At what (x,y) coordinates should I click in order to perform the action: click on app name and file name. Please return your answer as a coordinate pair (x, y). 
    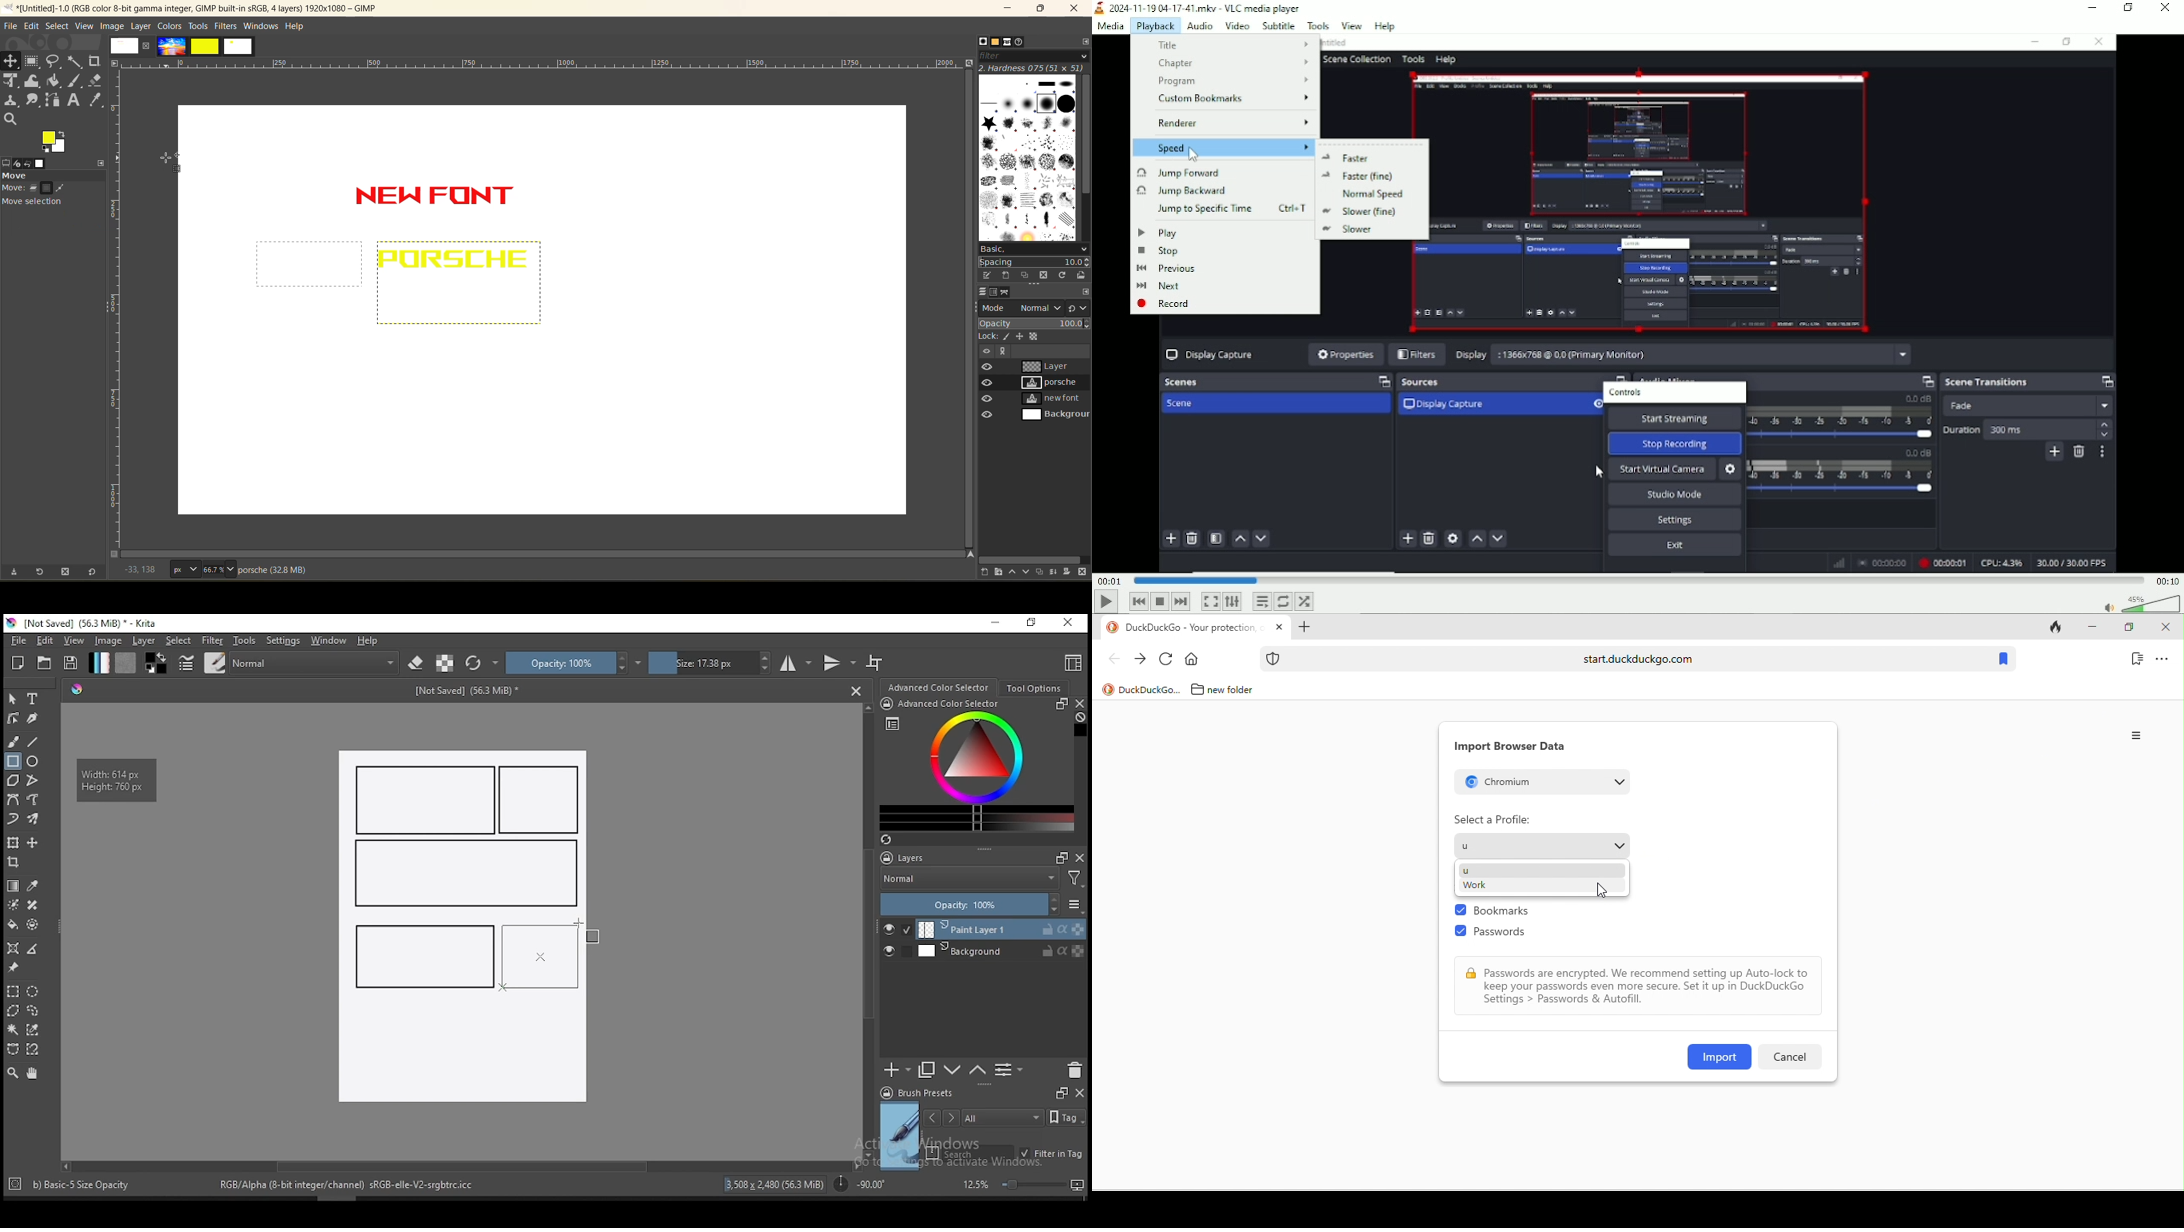
    Looking at the image, I should click on (191, 7).